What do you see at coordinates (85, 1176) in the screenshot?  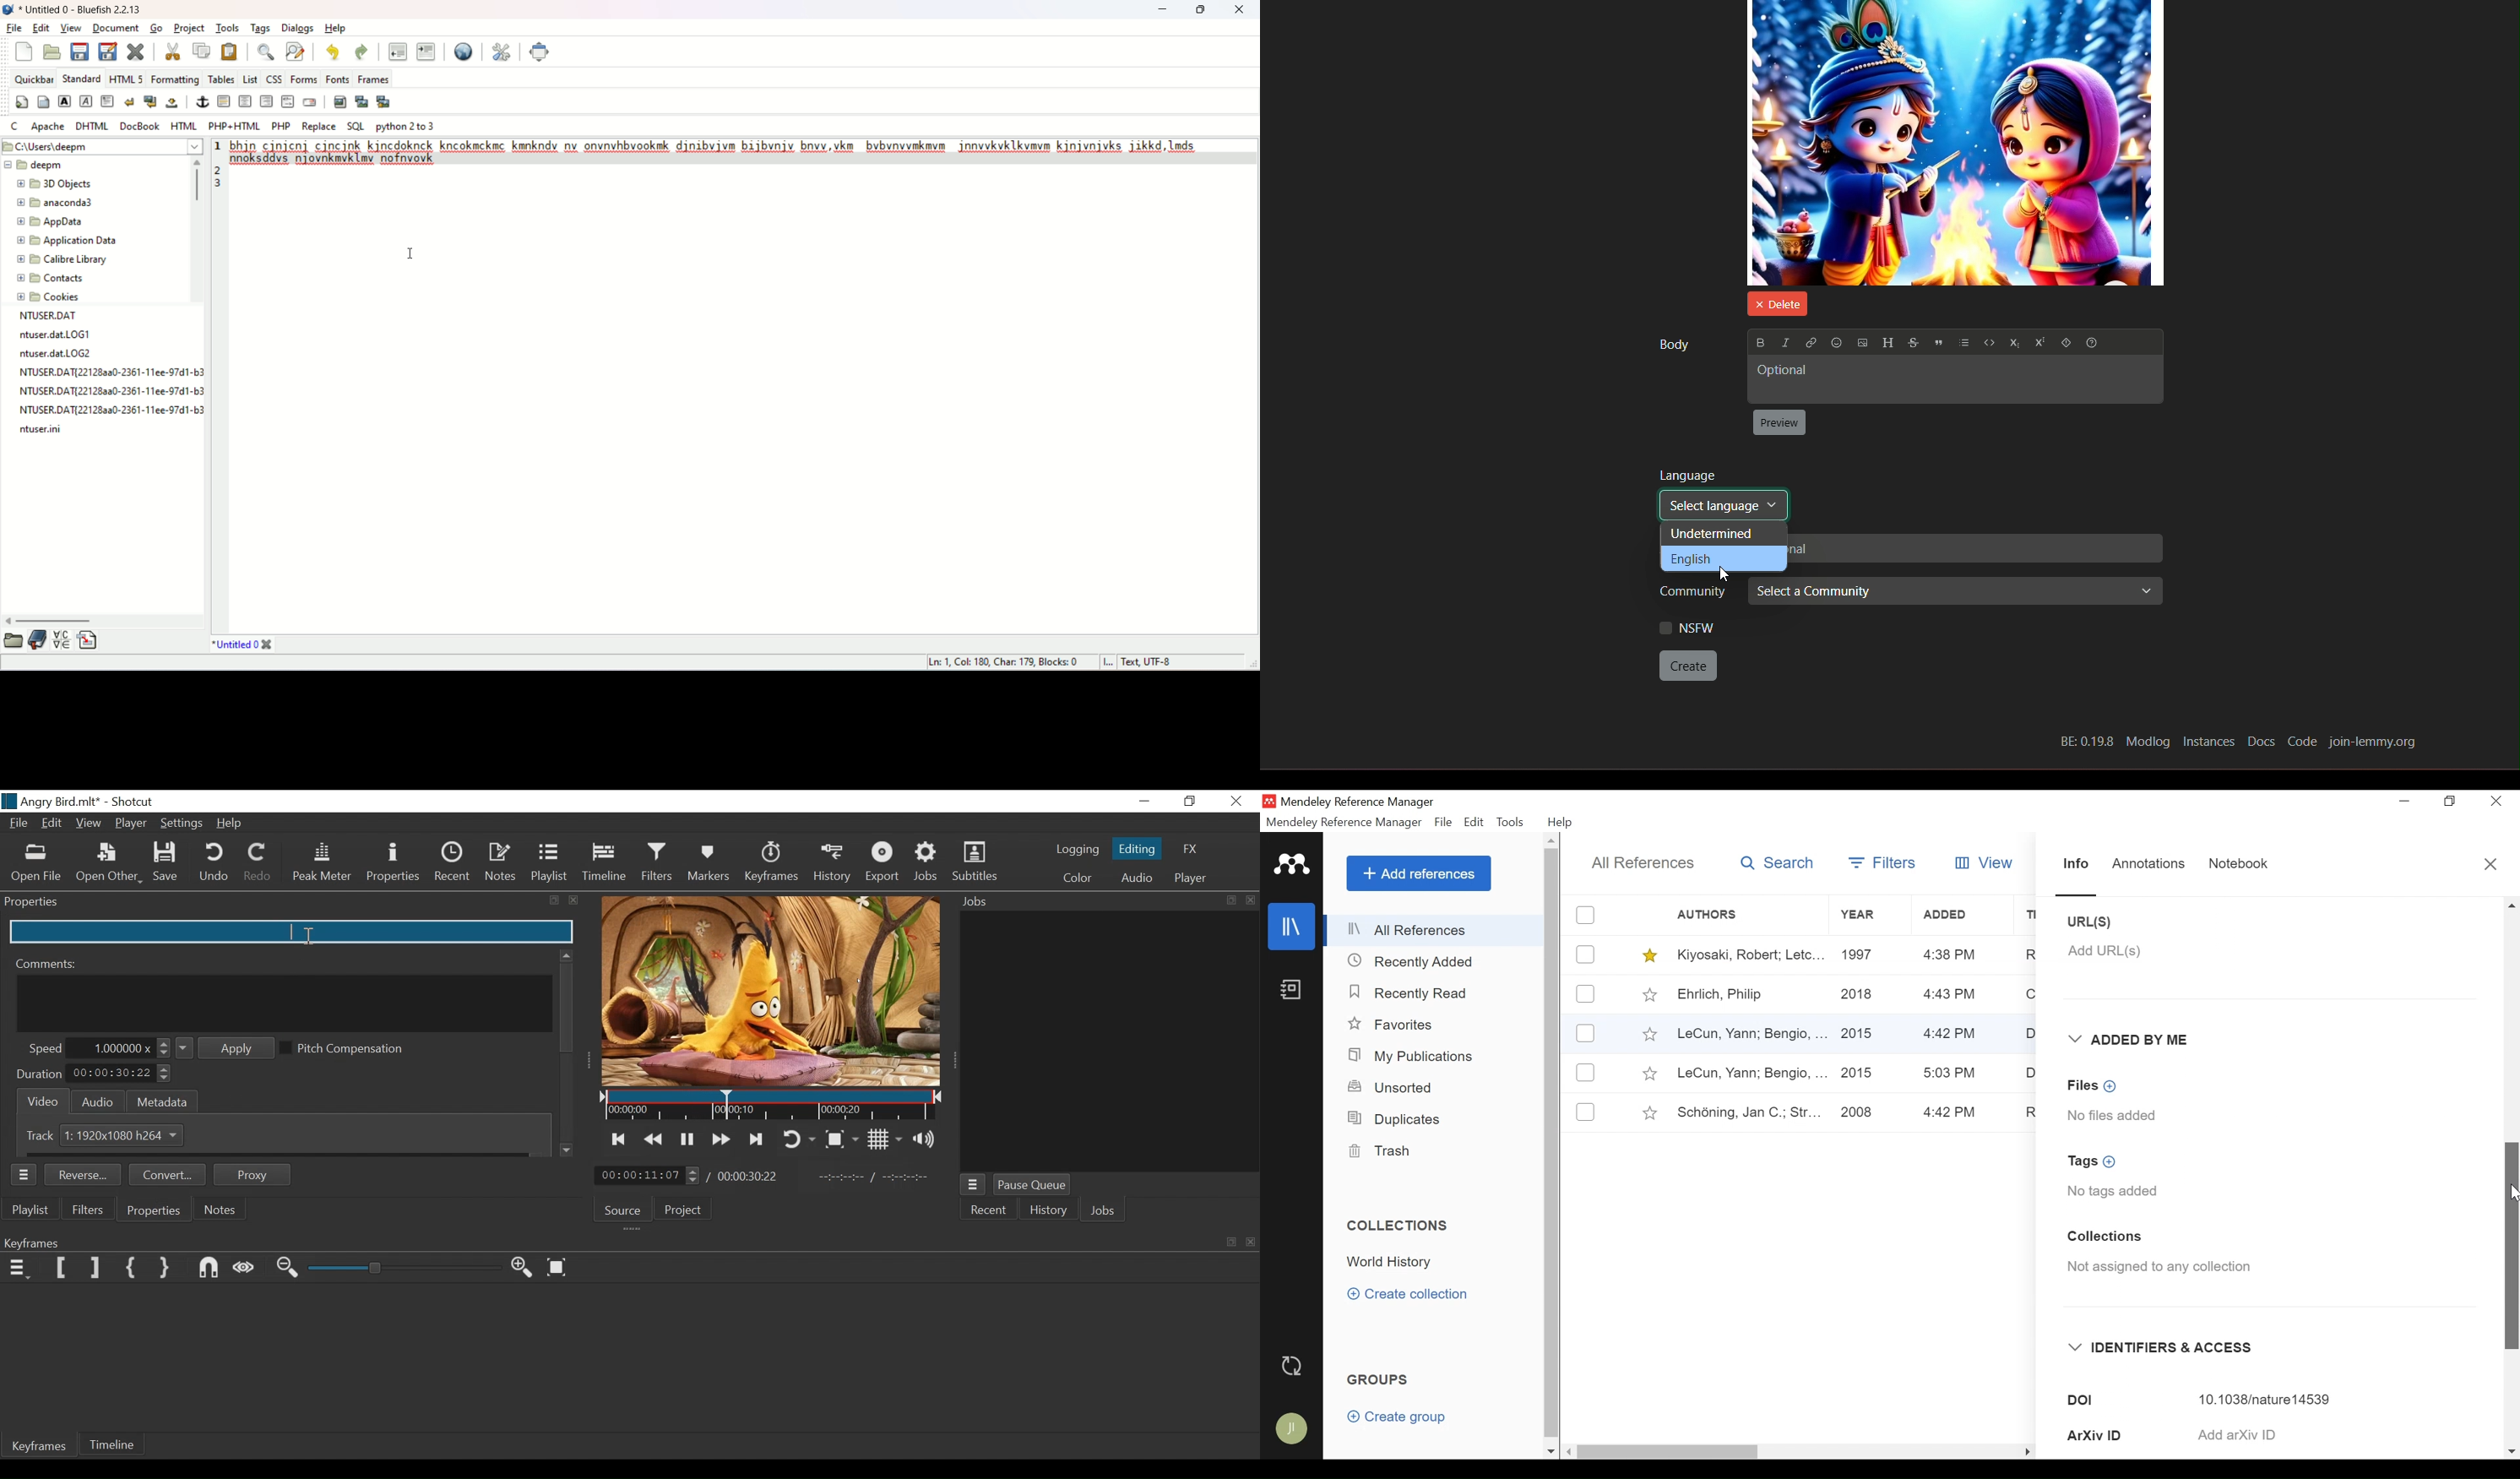 I see `Reverse` at bounding box center [85, 1176].